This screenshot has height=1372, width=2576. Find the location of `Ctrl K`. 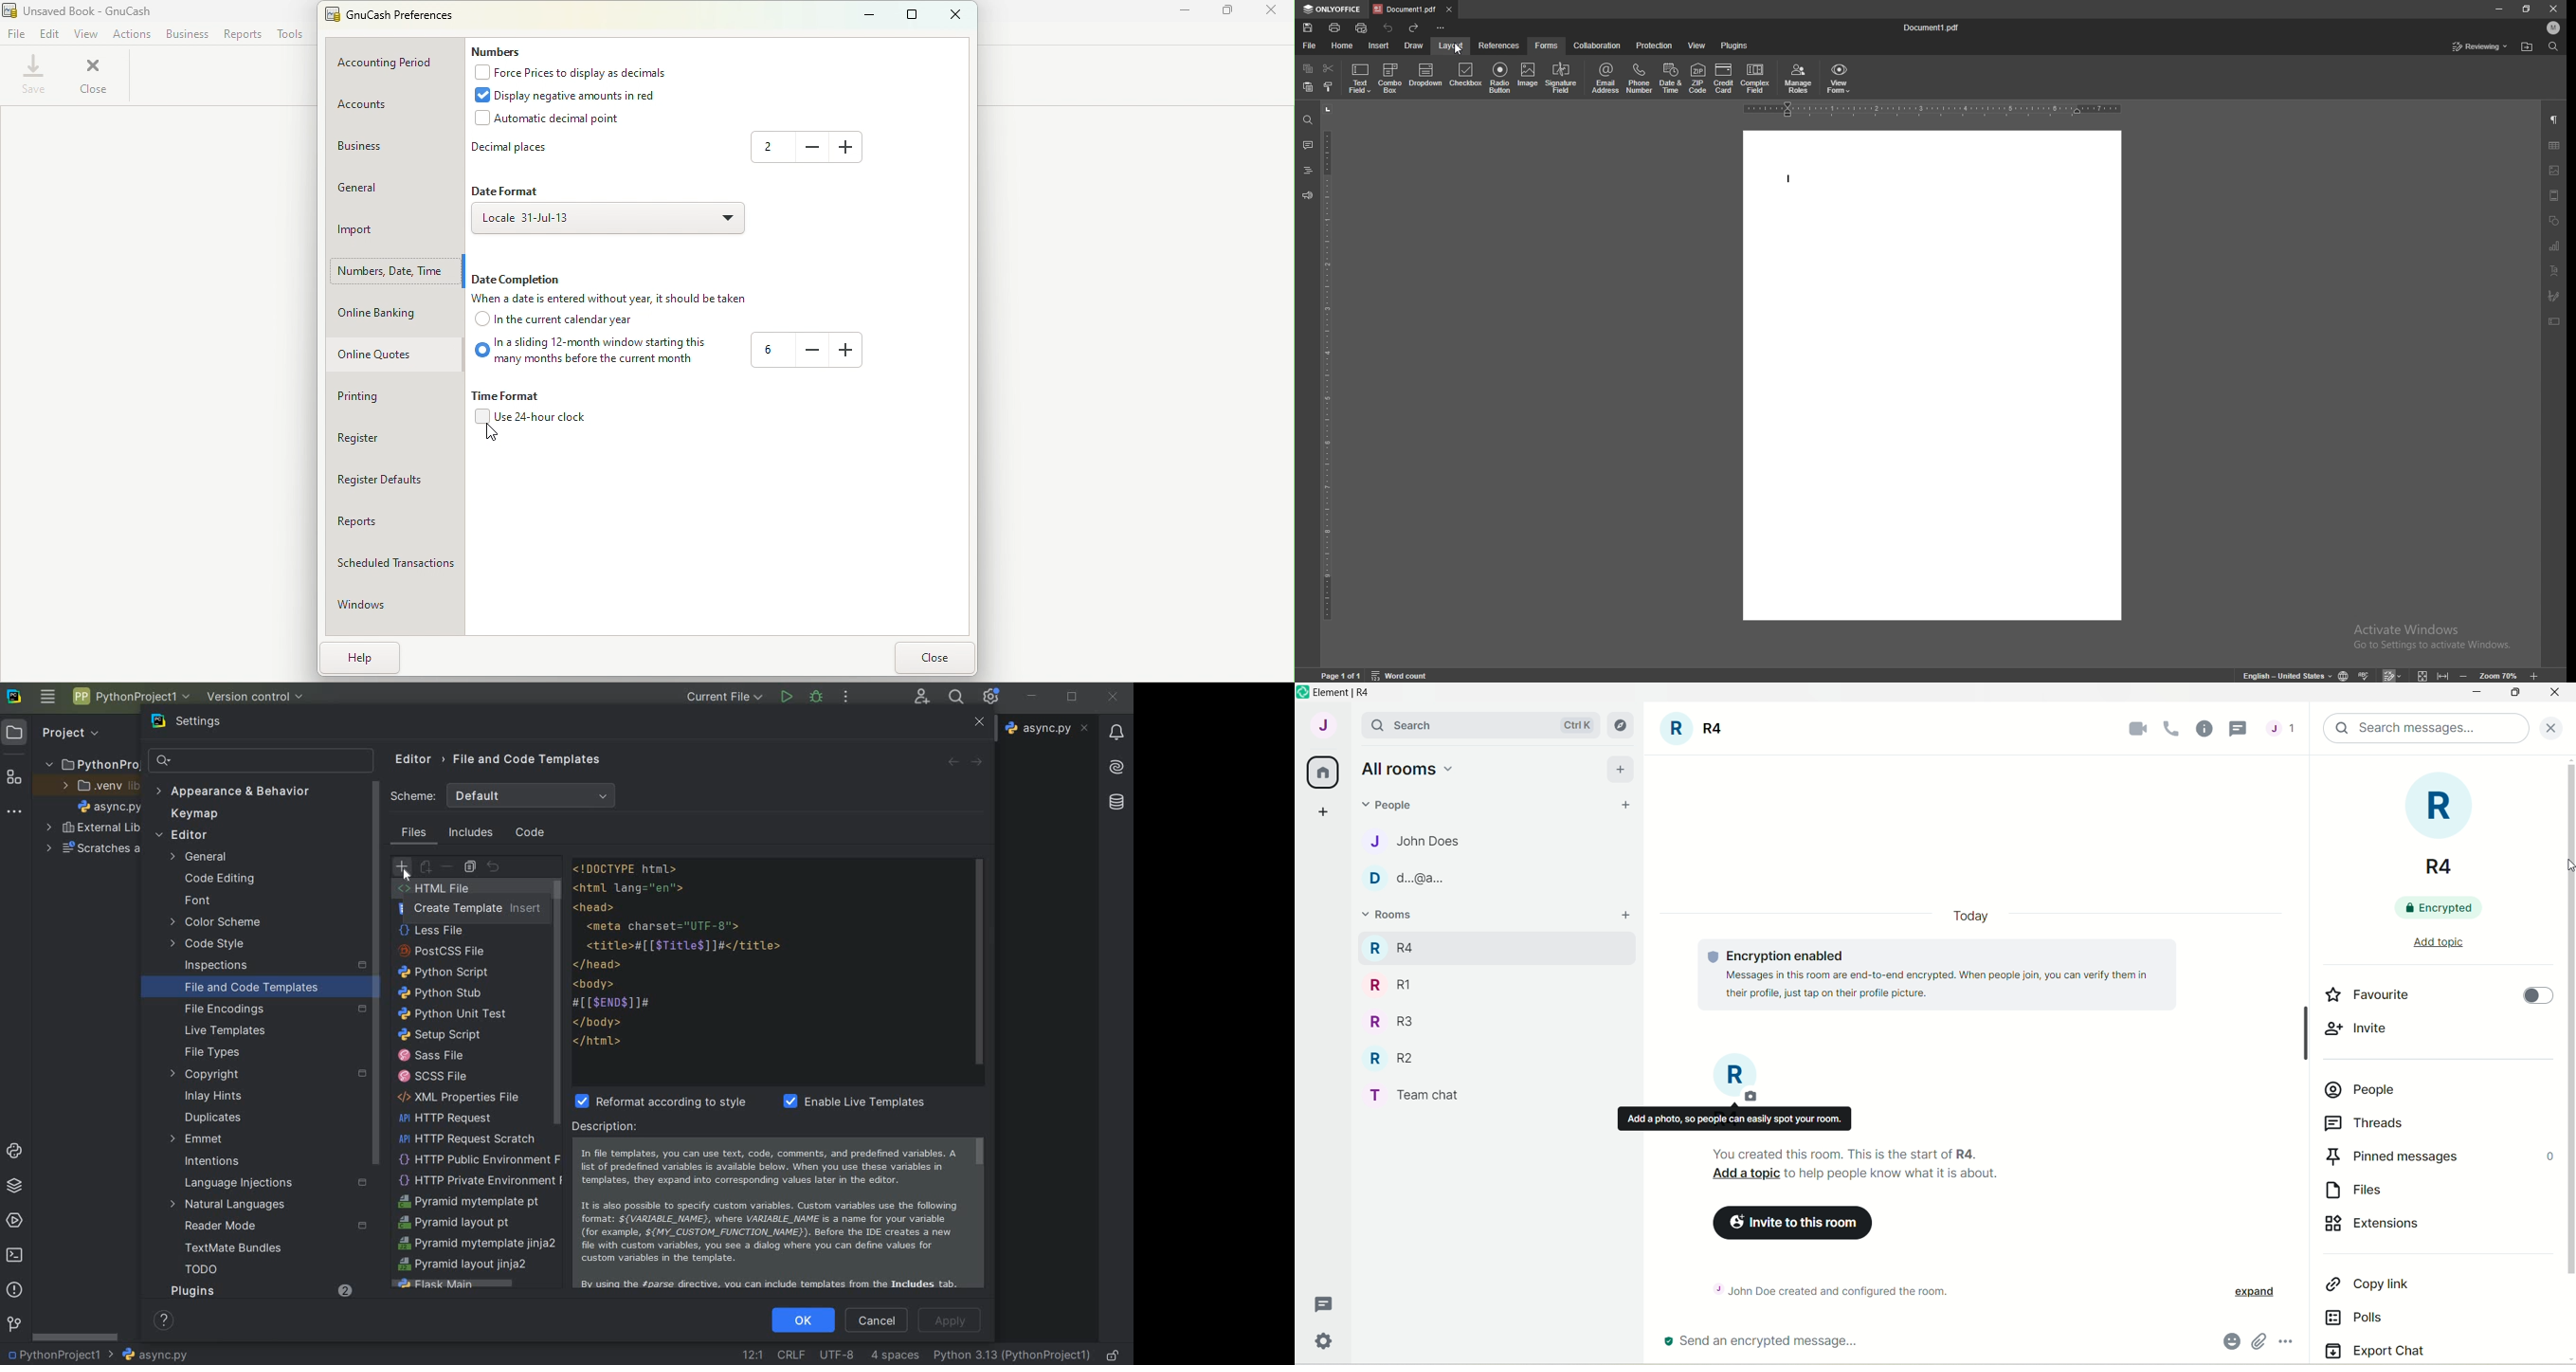

Ctrl K is located at coordinates (1574, 725).